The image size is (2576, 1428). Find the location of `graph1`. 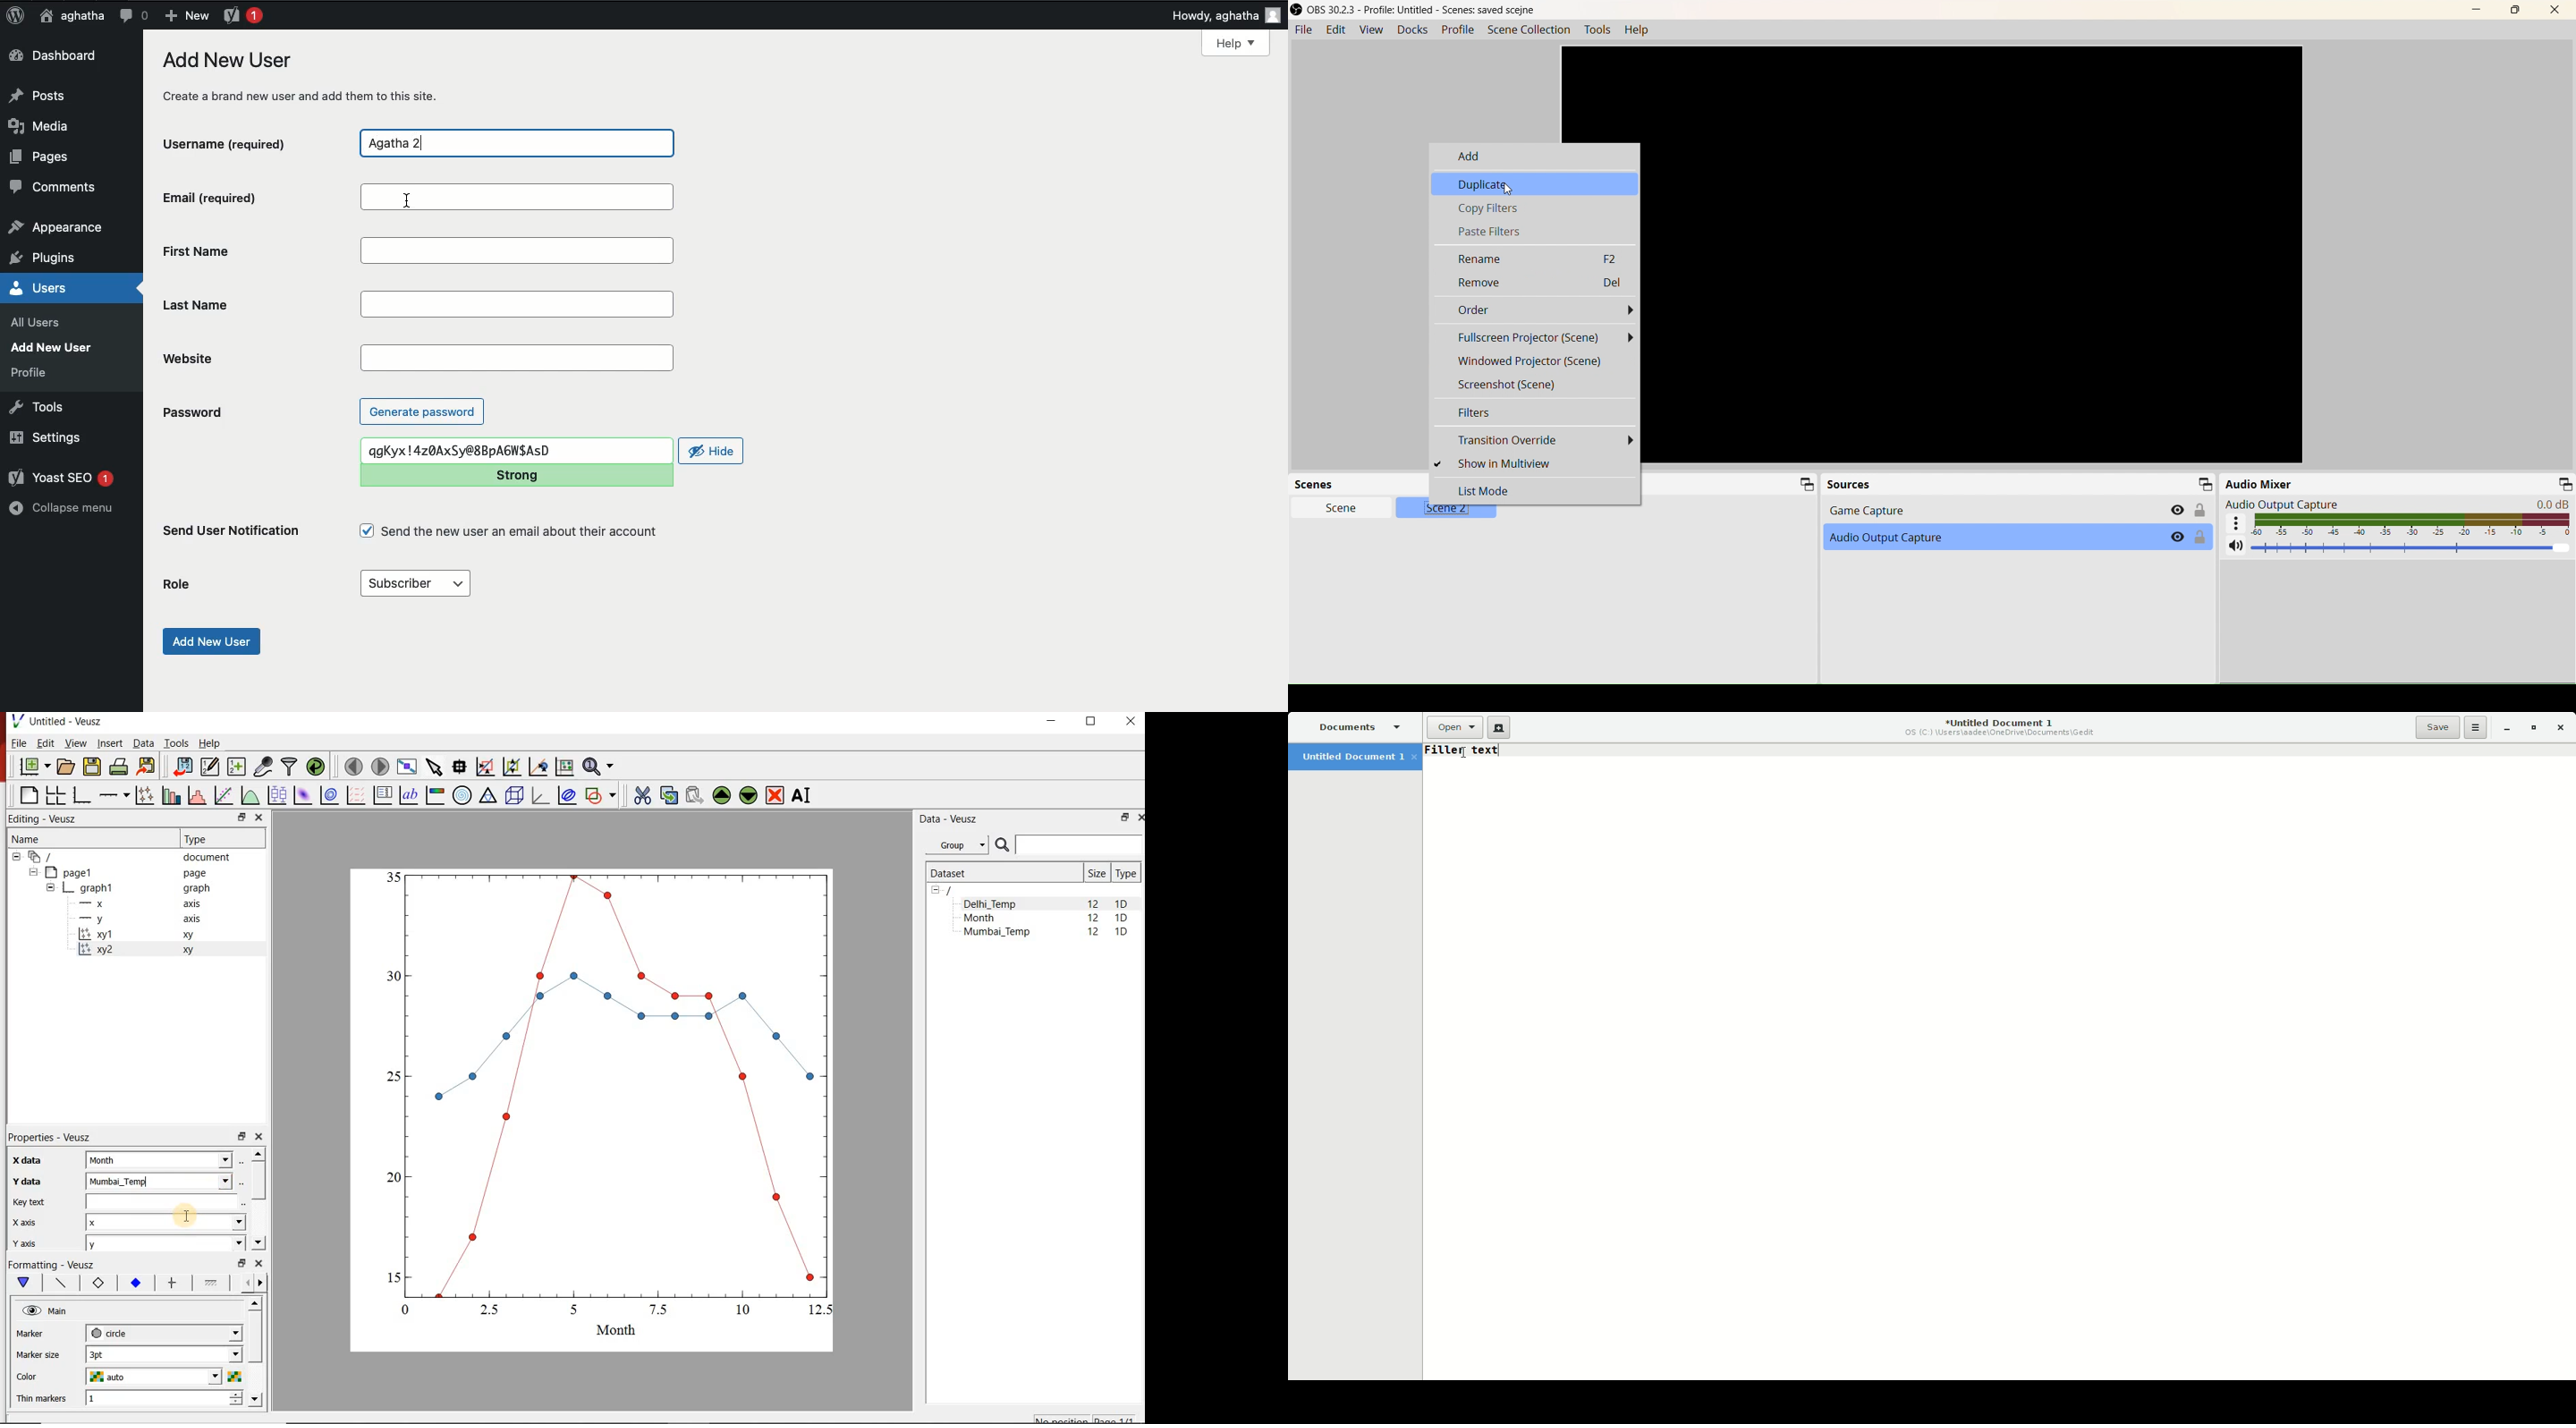

graph1 is located at coordinates (130, 888).